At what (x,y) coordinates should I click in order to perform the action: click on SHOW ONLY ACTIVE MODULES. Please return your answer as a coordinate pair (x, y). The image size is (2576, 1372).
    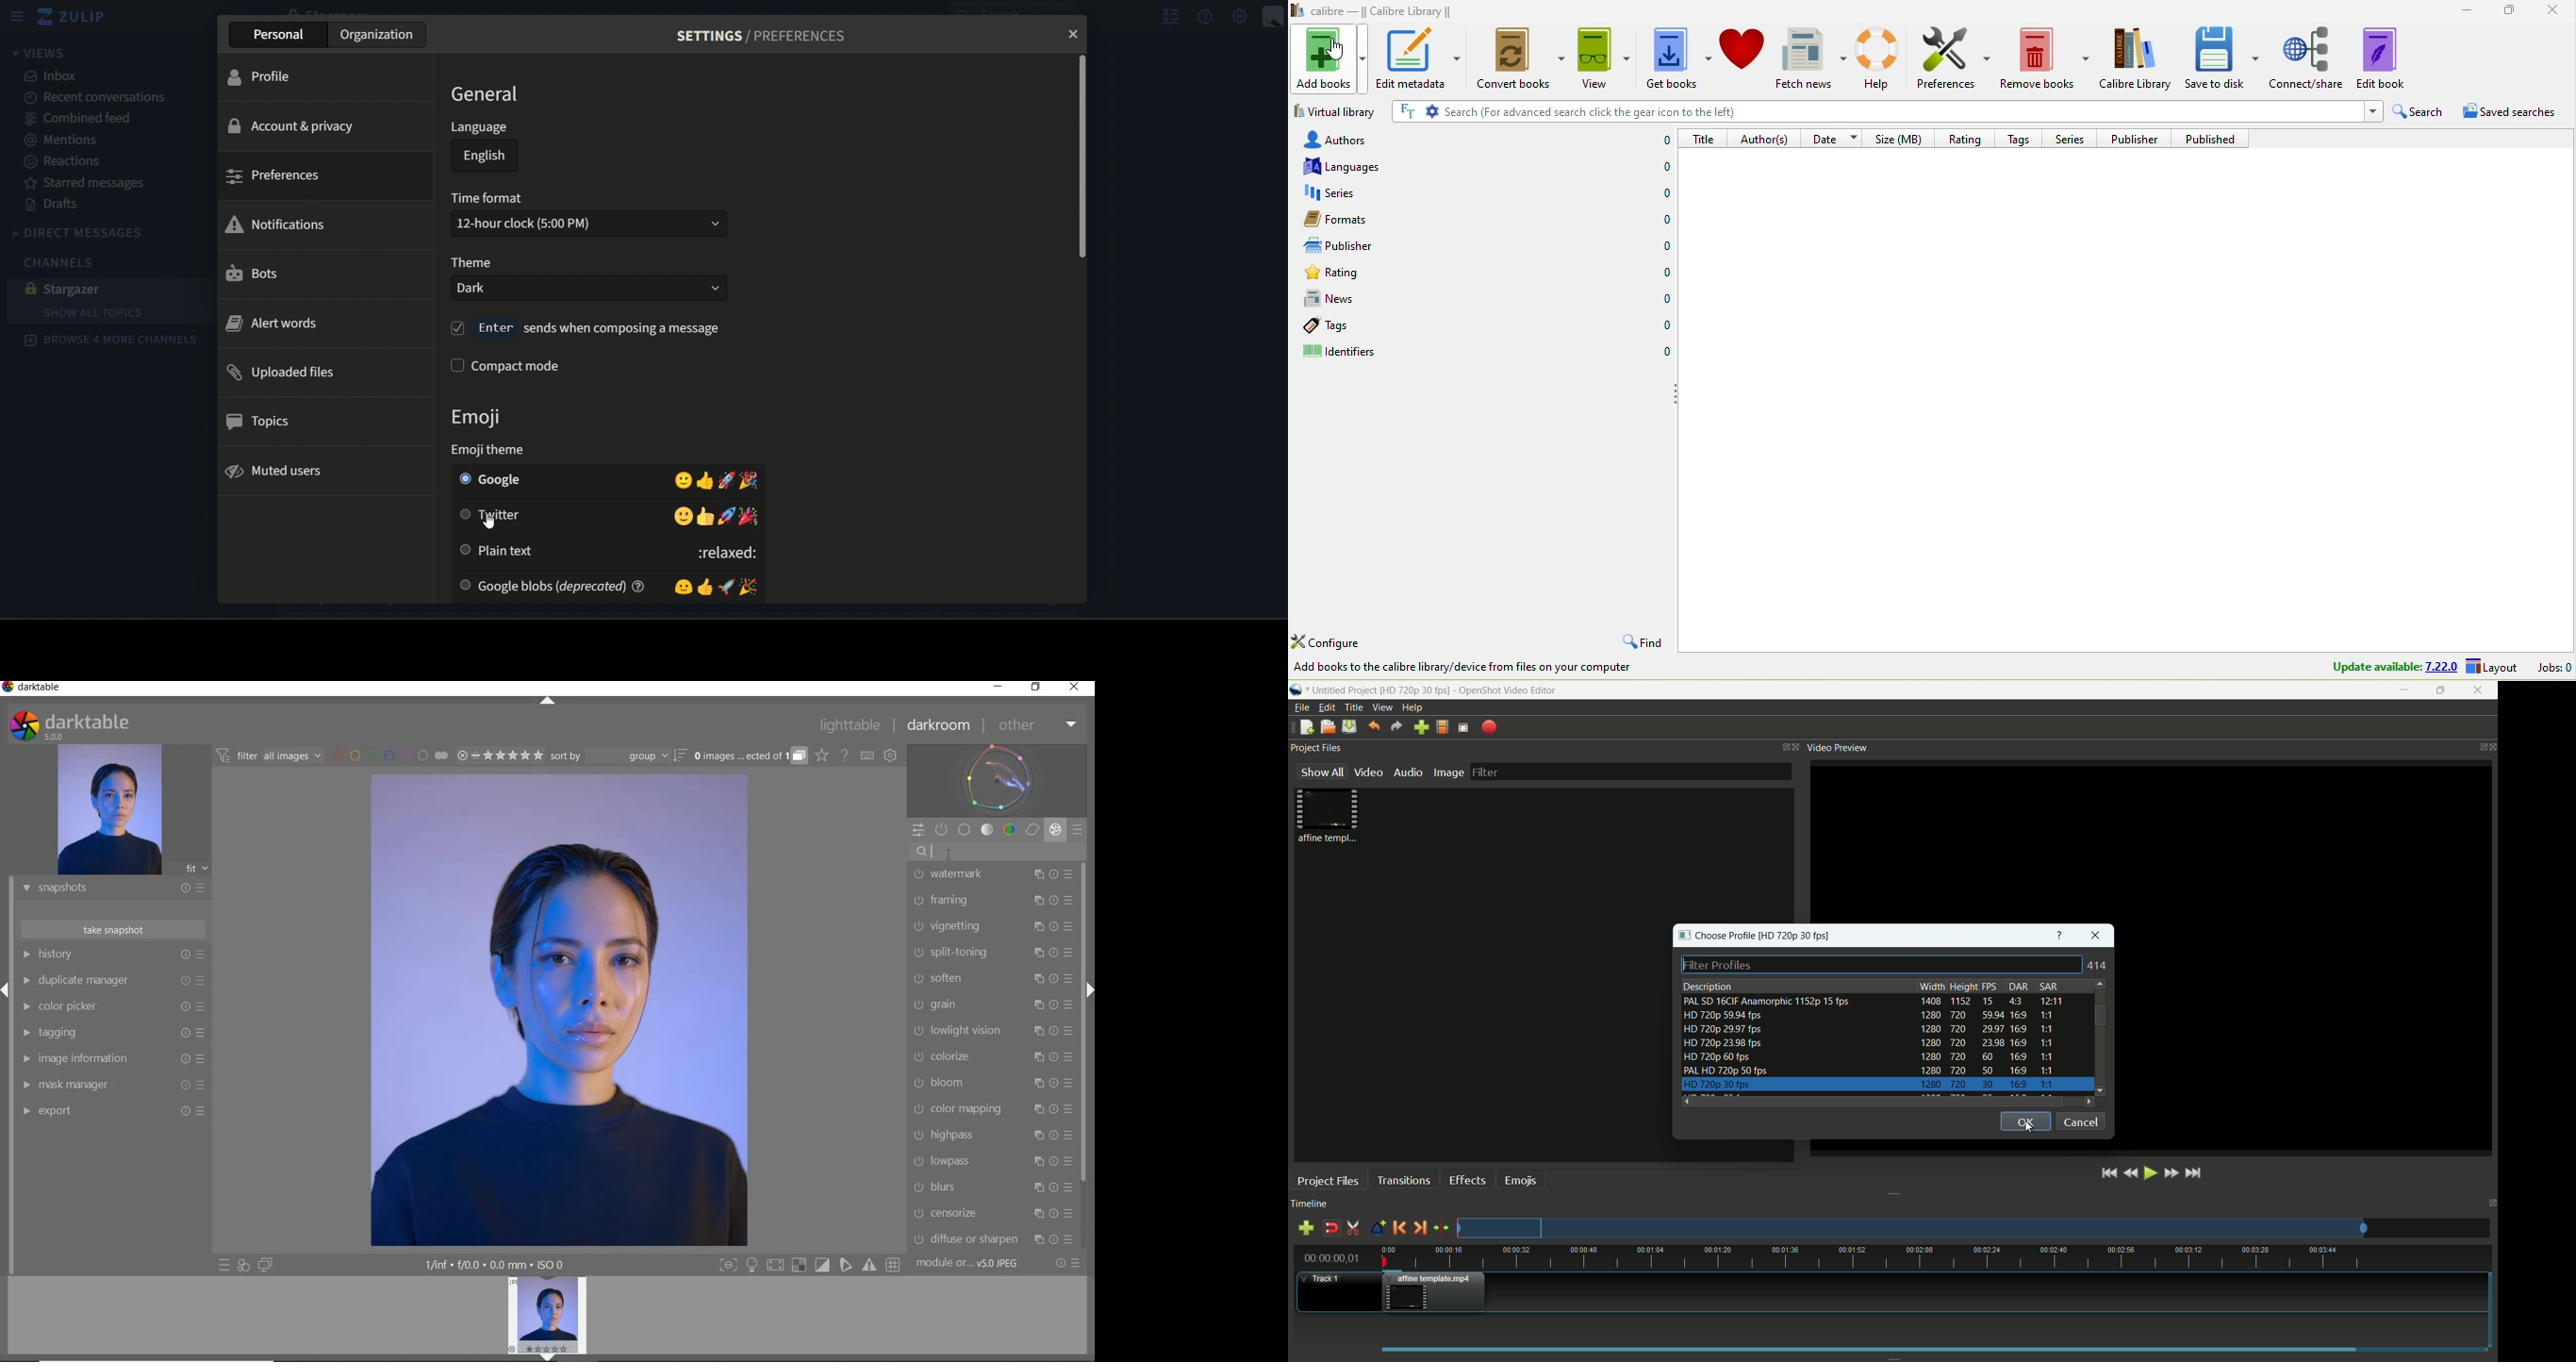
    Looking at the image, I should click on (943, 830).